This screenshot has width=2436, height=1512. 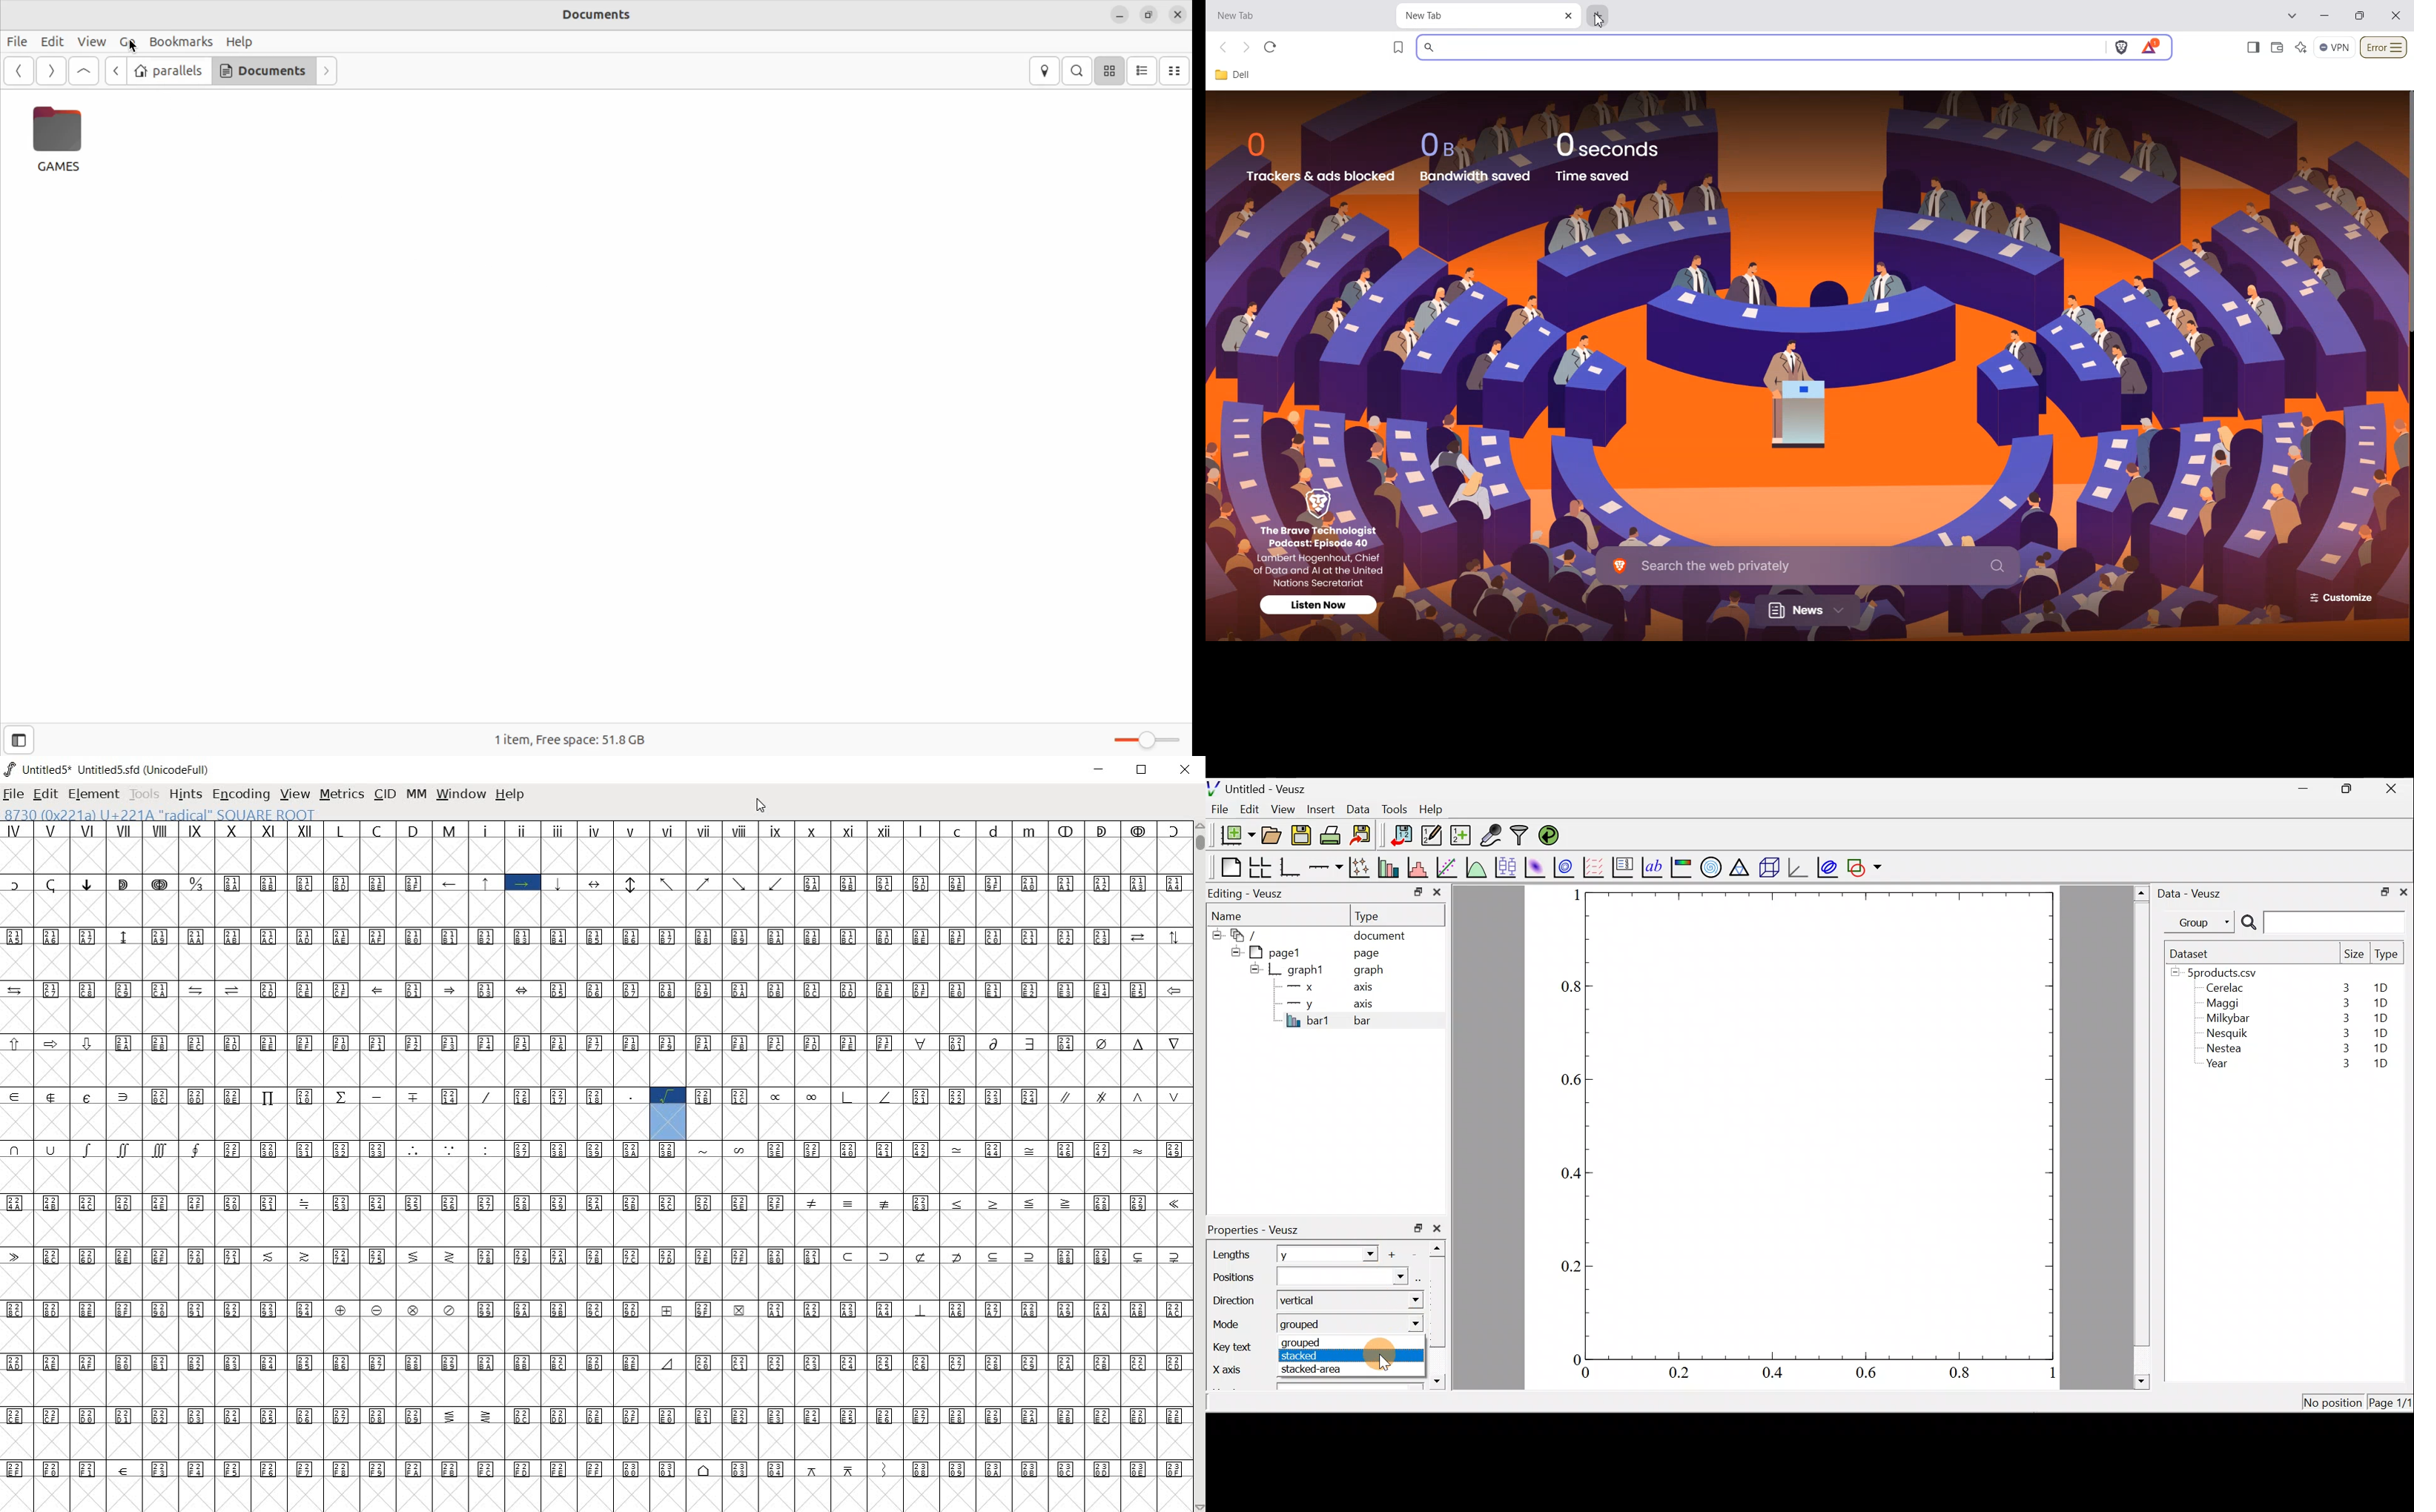 I want to click on Reload linked datasets, so click(x=1552, y=835).